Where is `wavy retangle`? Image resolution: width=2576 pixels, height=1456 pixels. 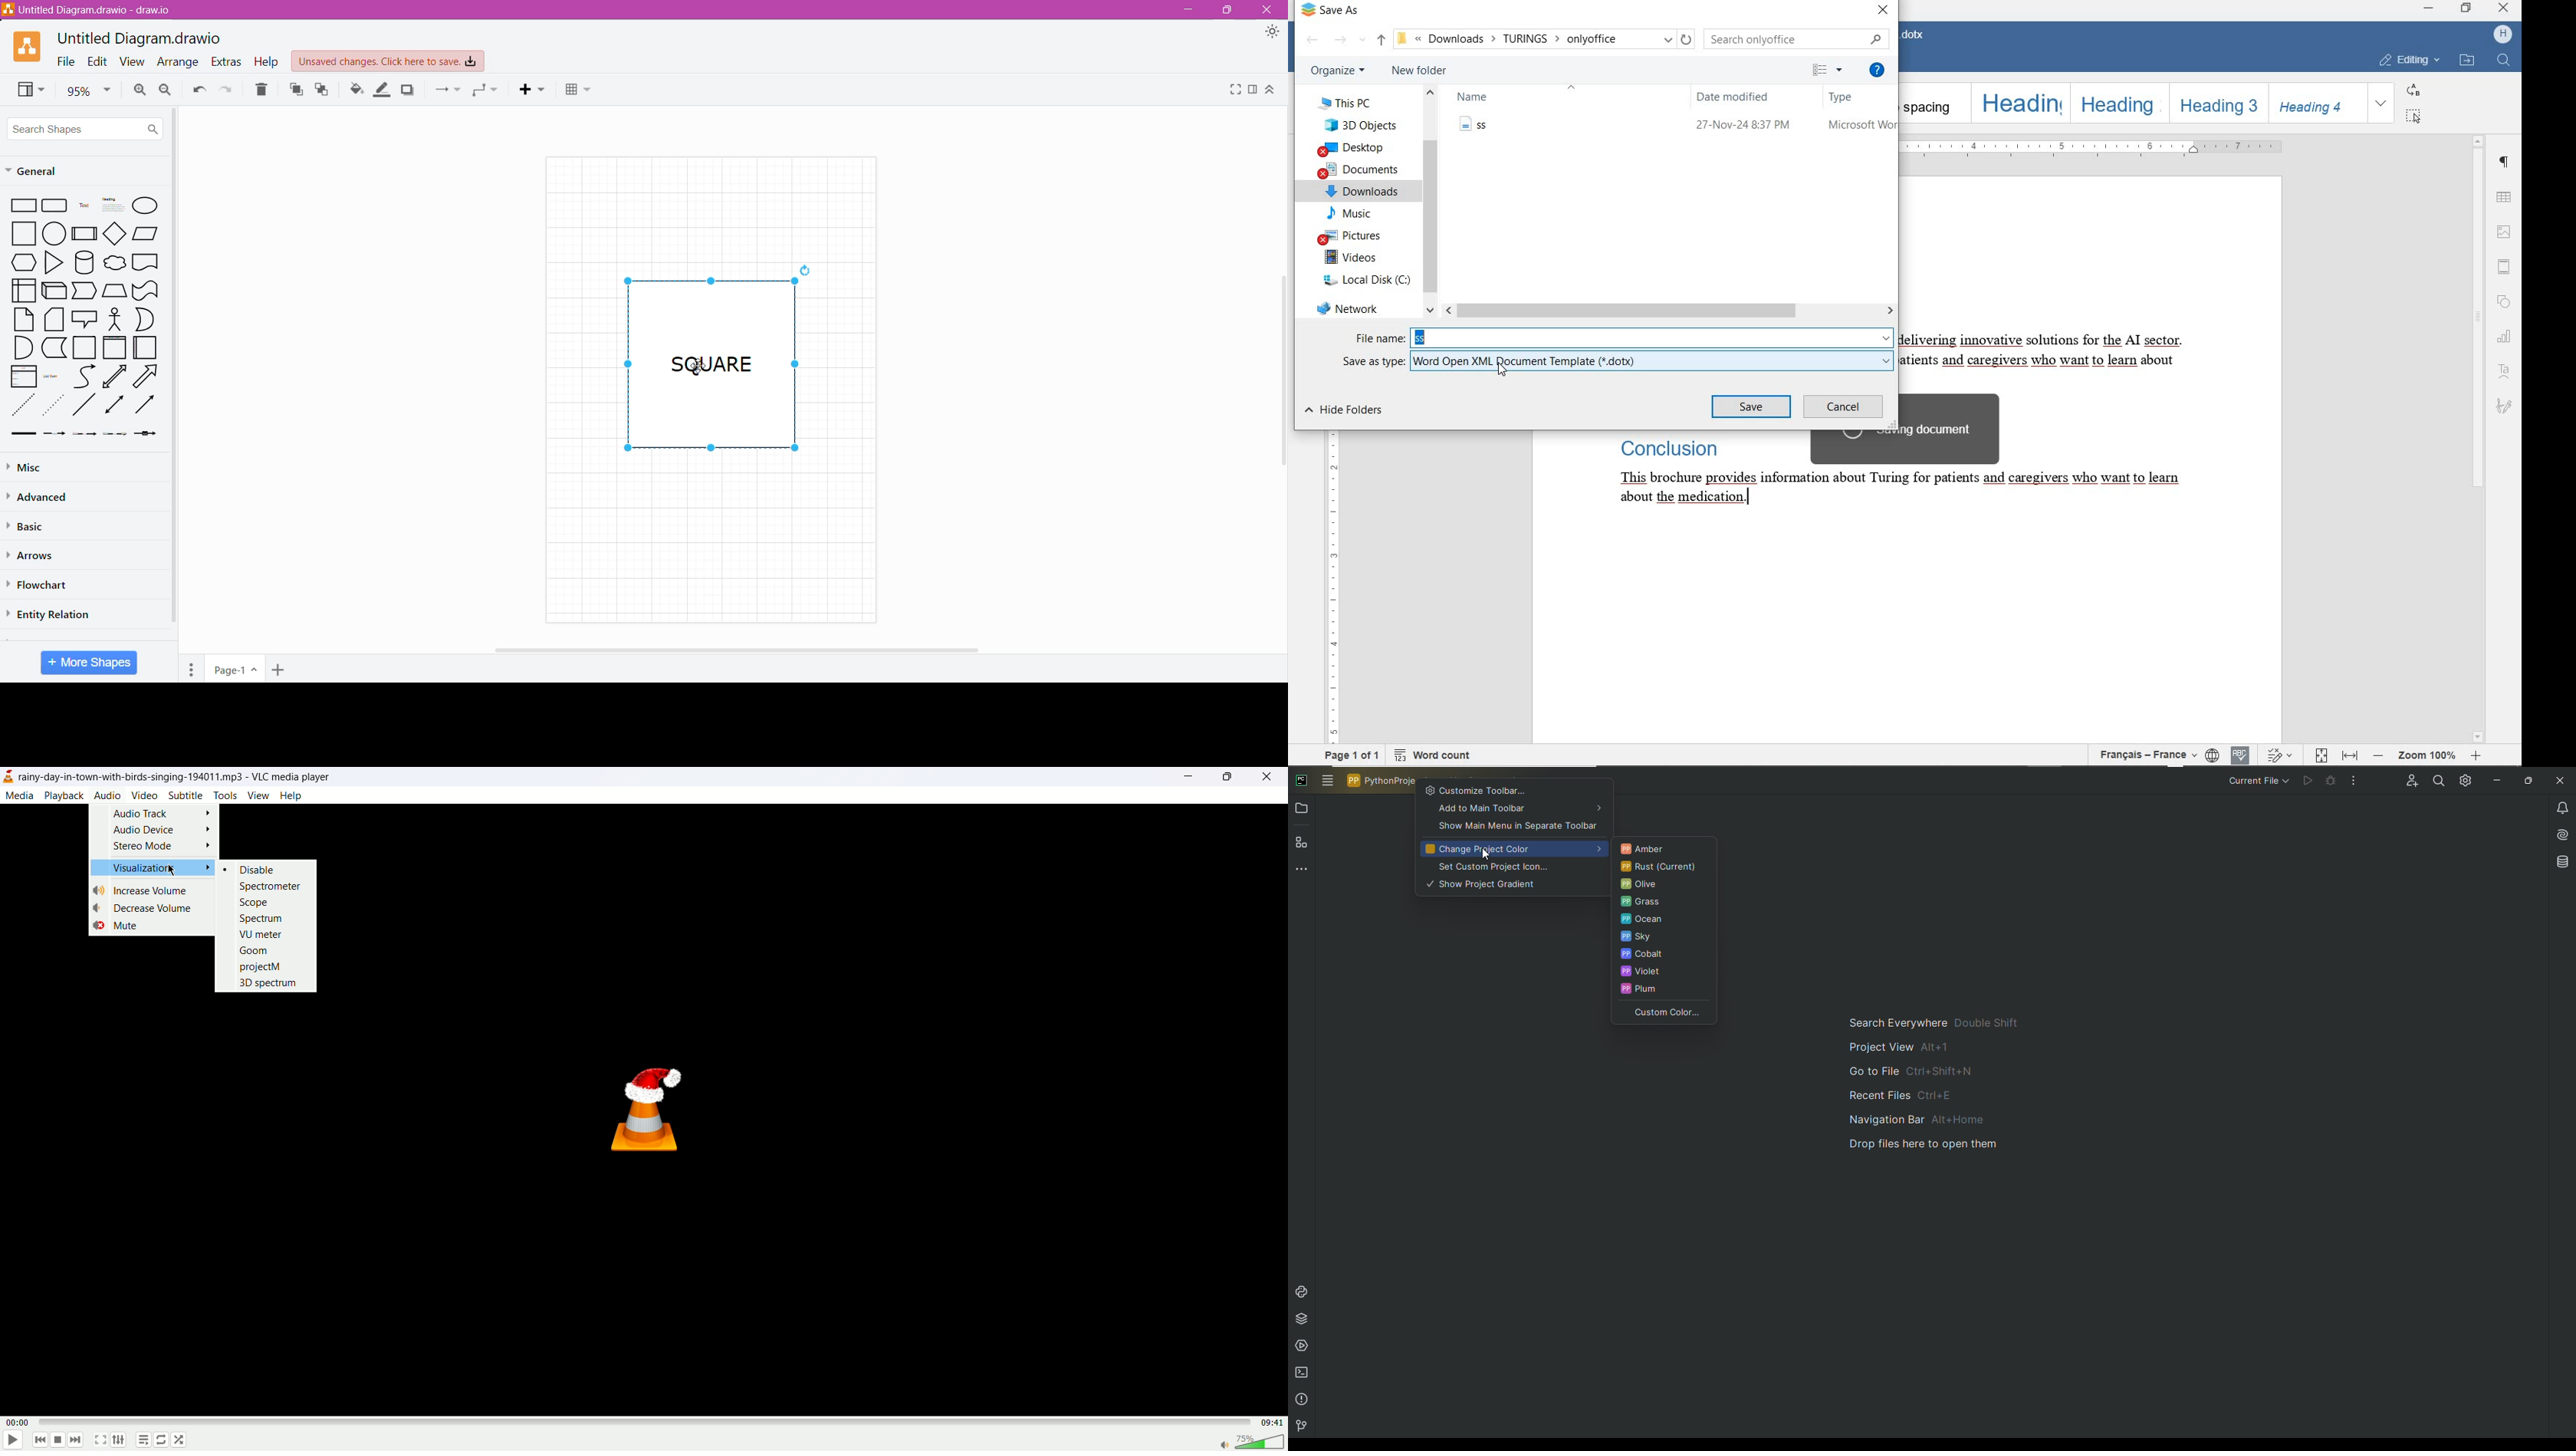 wavy retangle is located at coordinates (147, 290).